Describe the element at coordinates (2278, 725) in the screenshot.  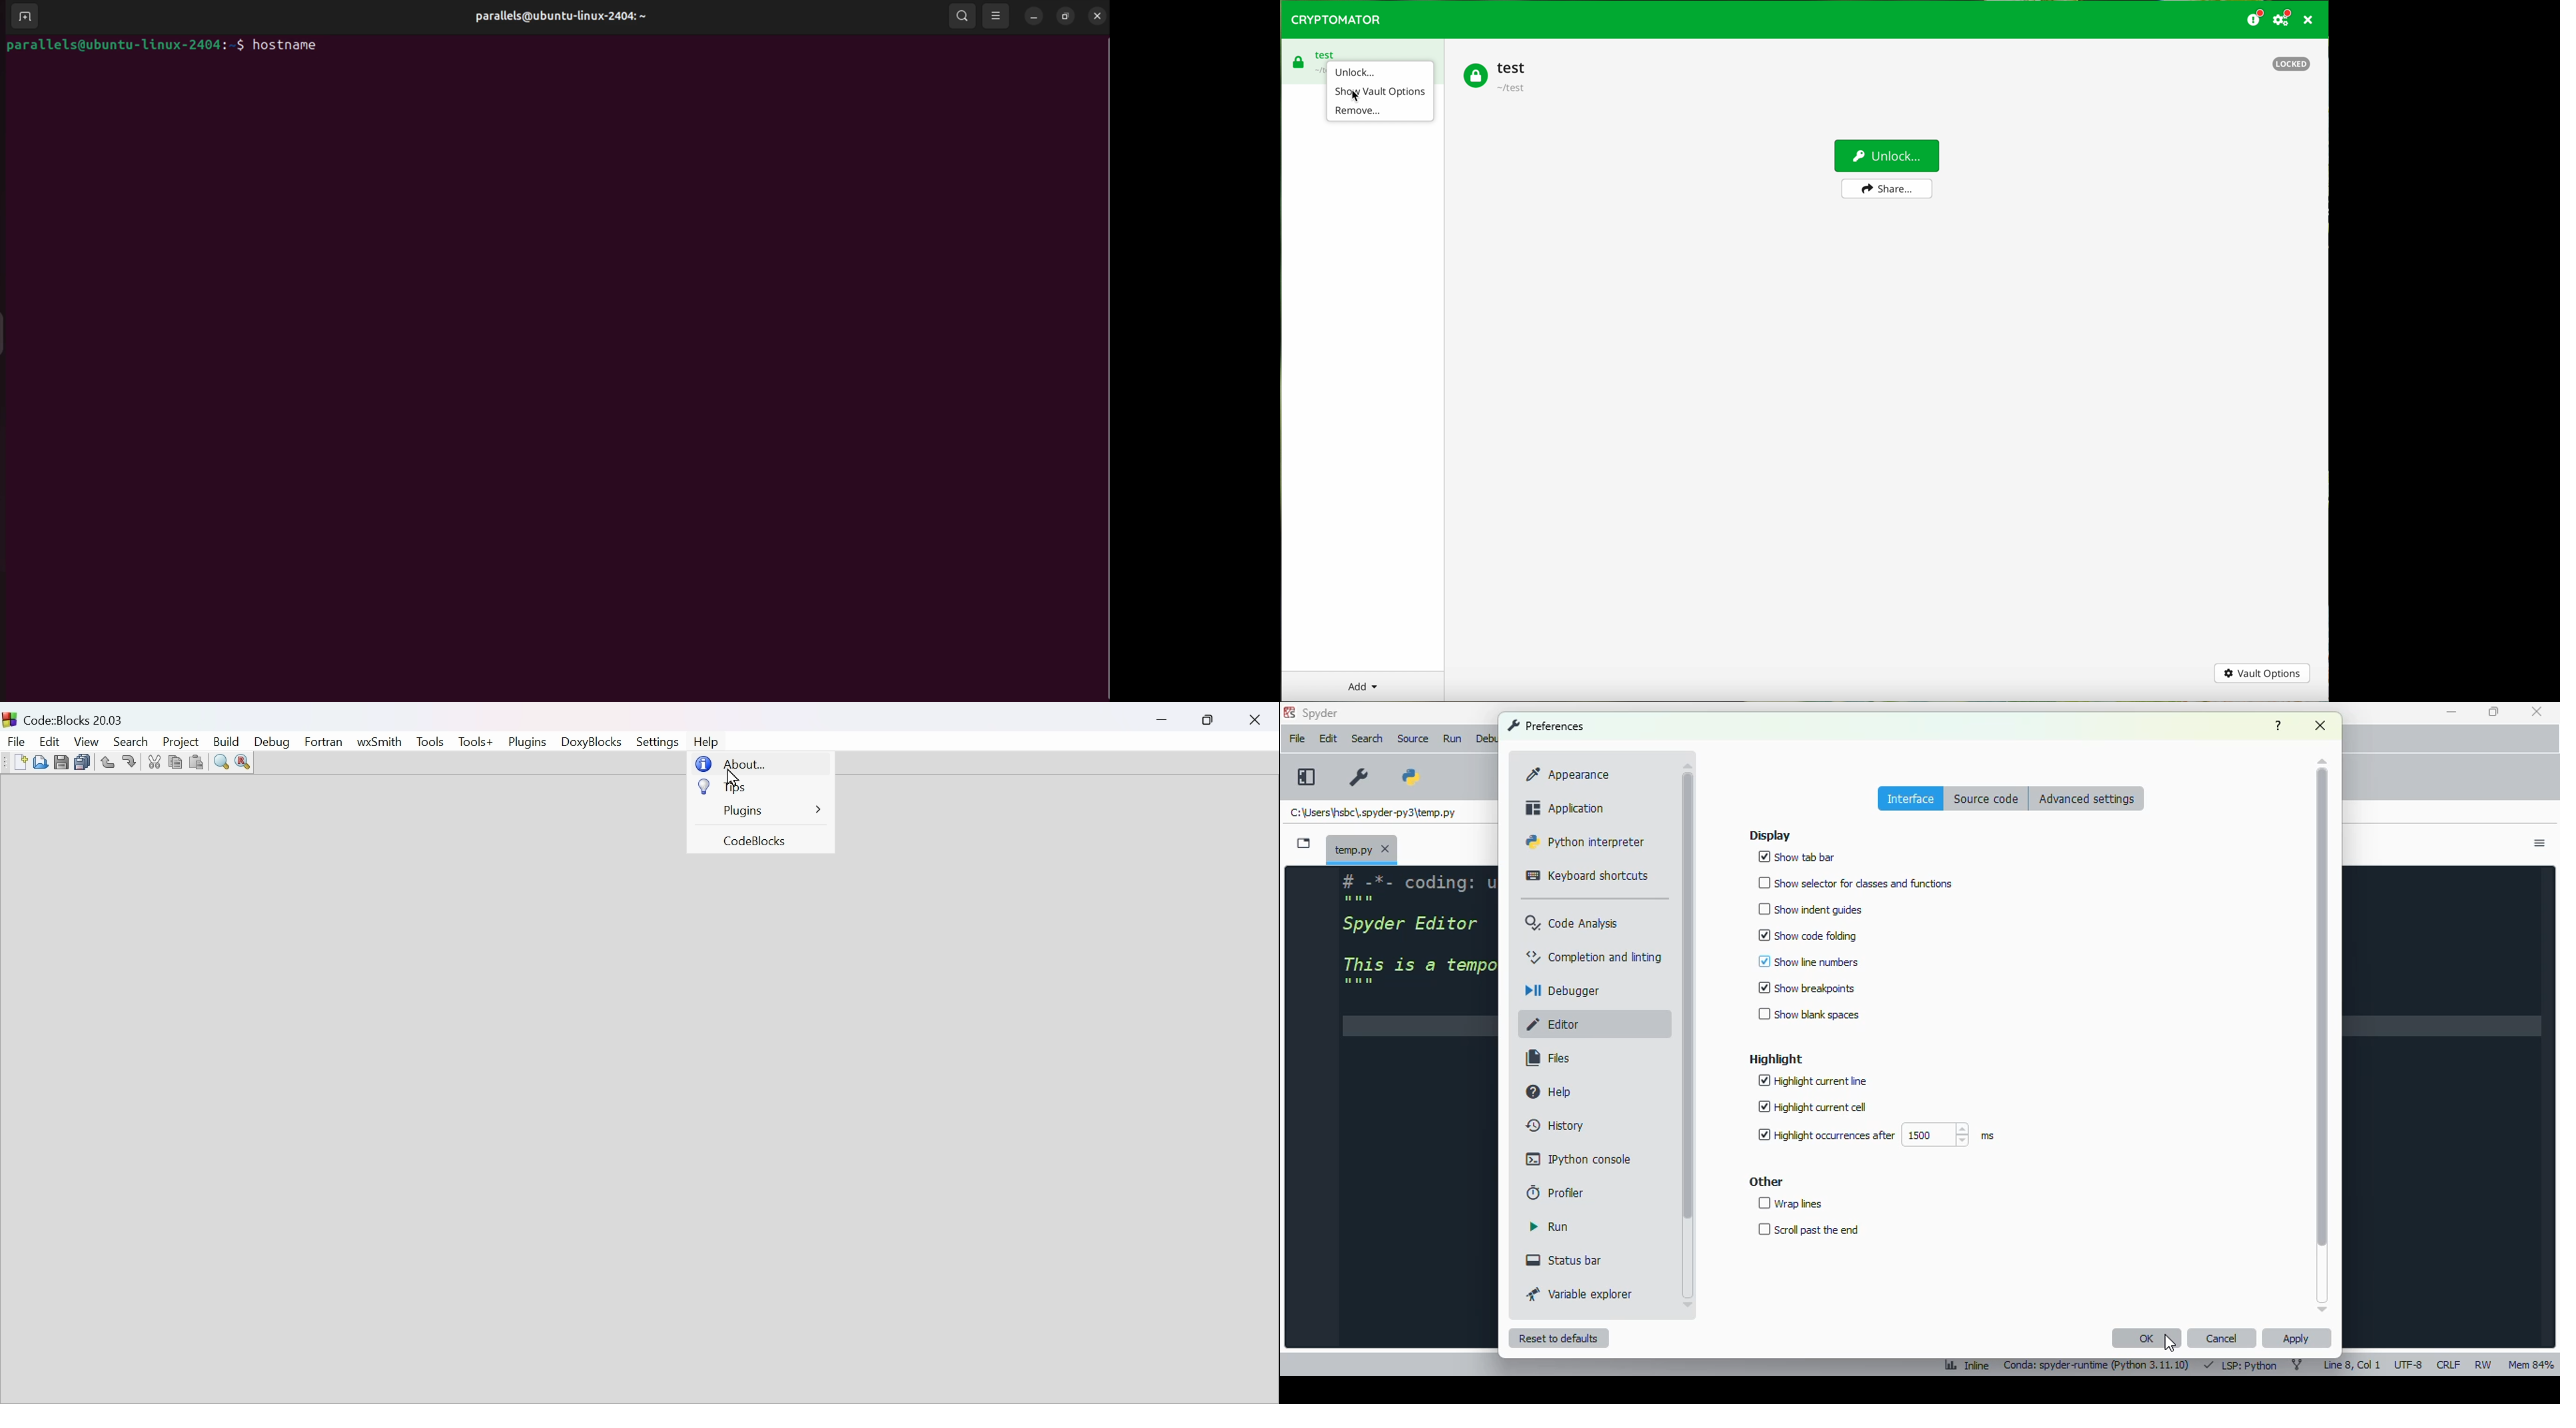
I see `help` at that location.